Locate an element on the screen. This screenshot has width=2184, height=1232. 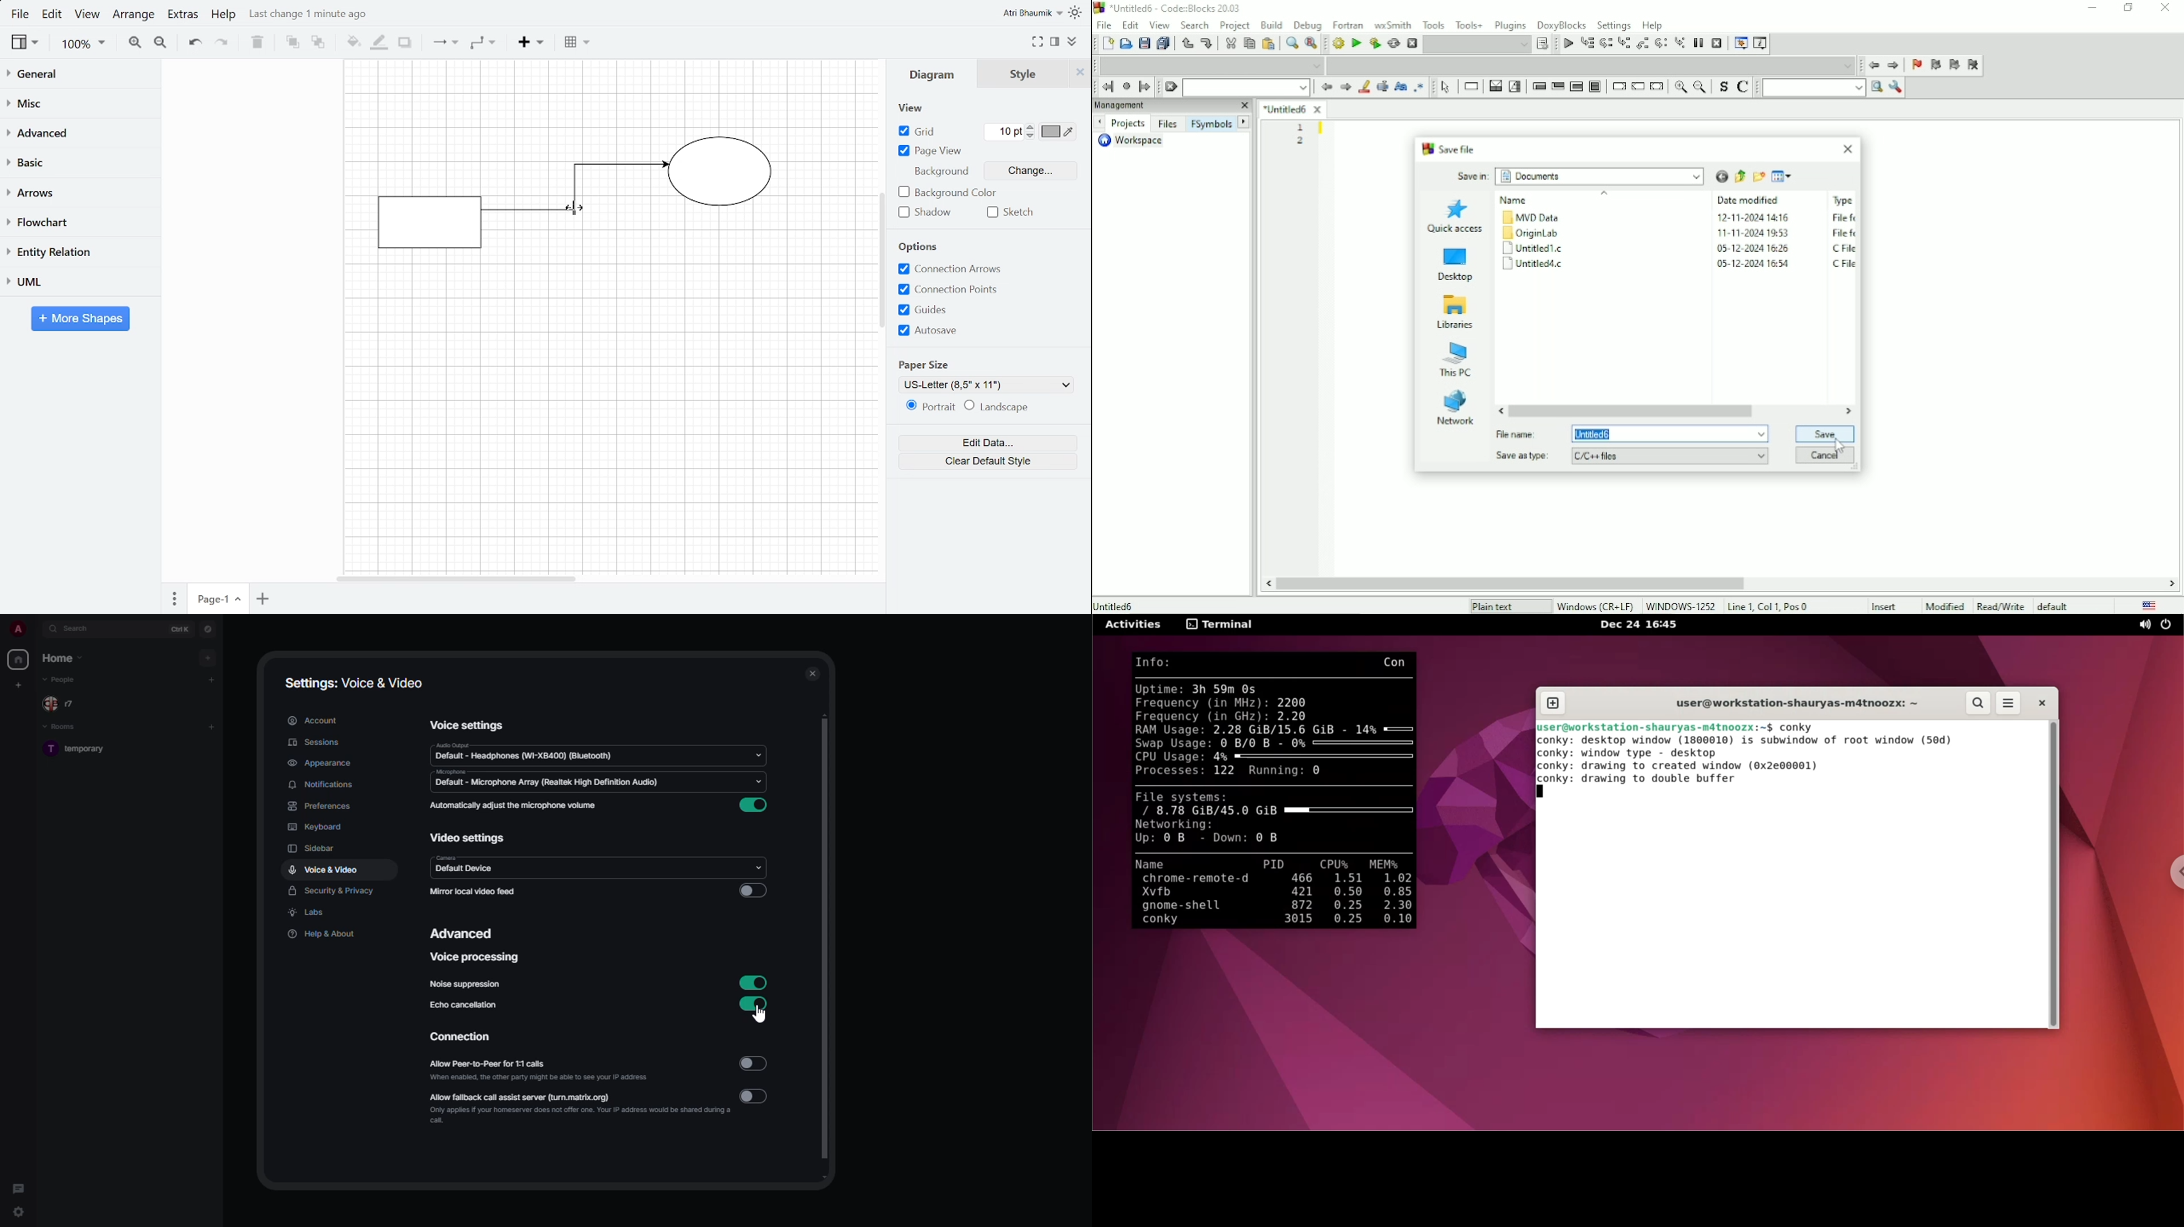
Fullscreen is located at coordinates (1039, 42).